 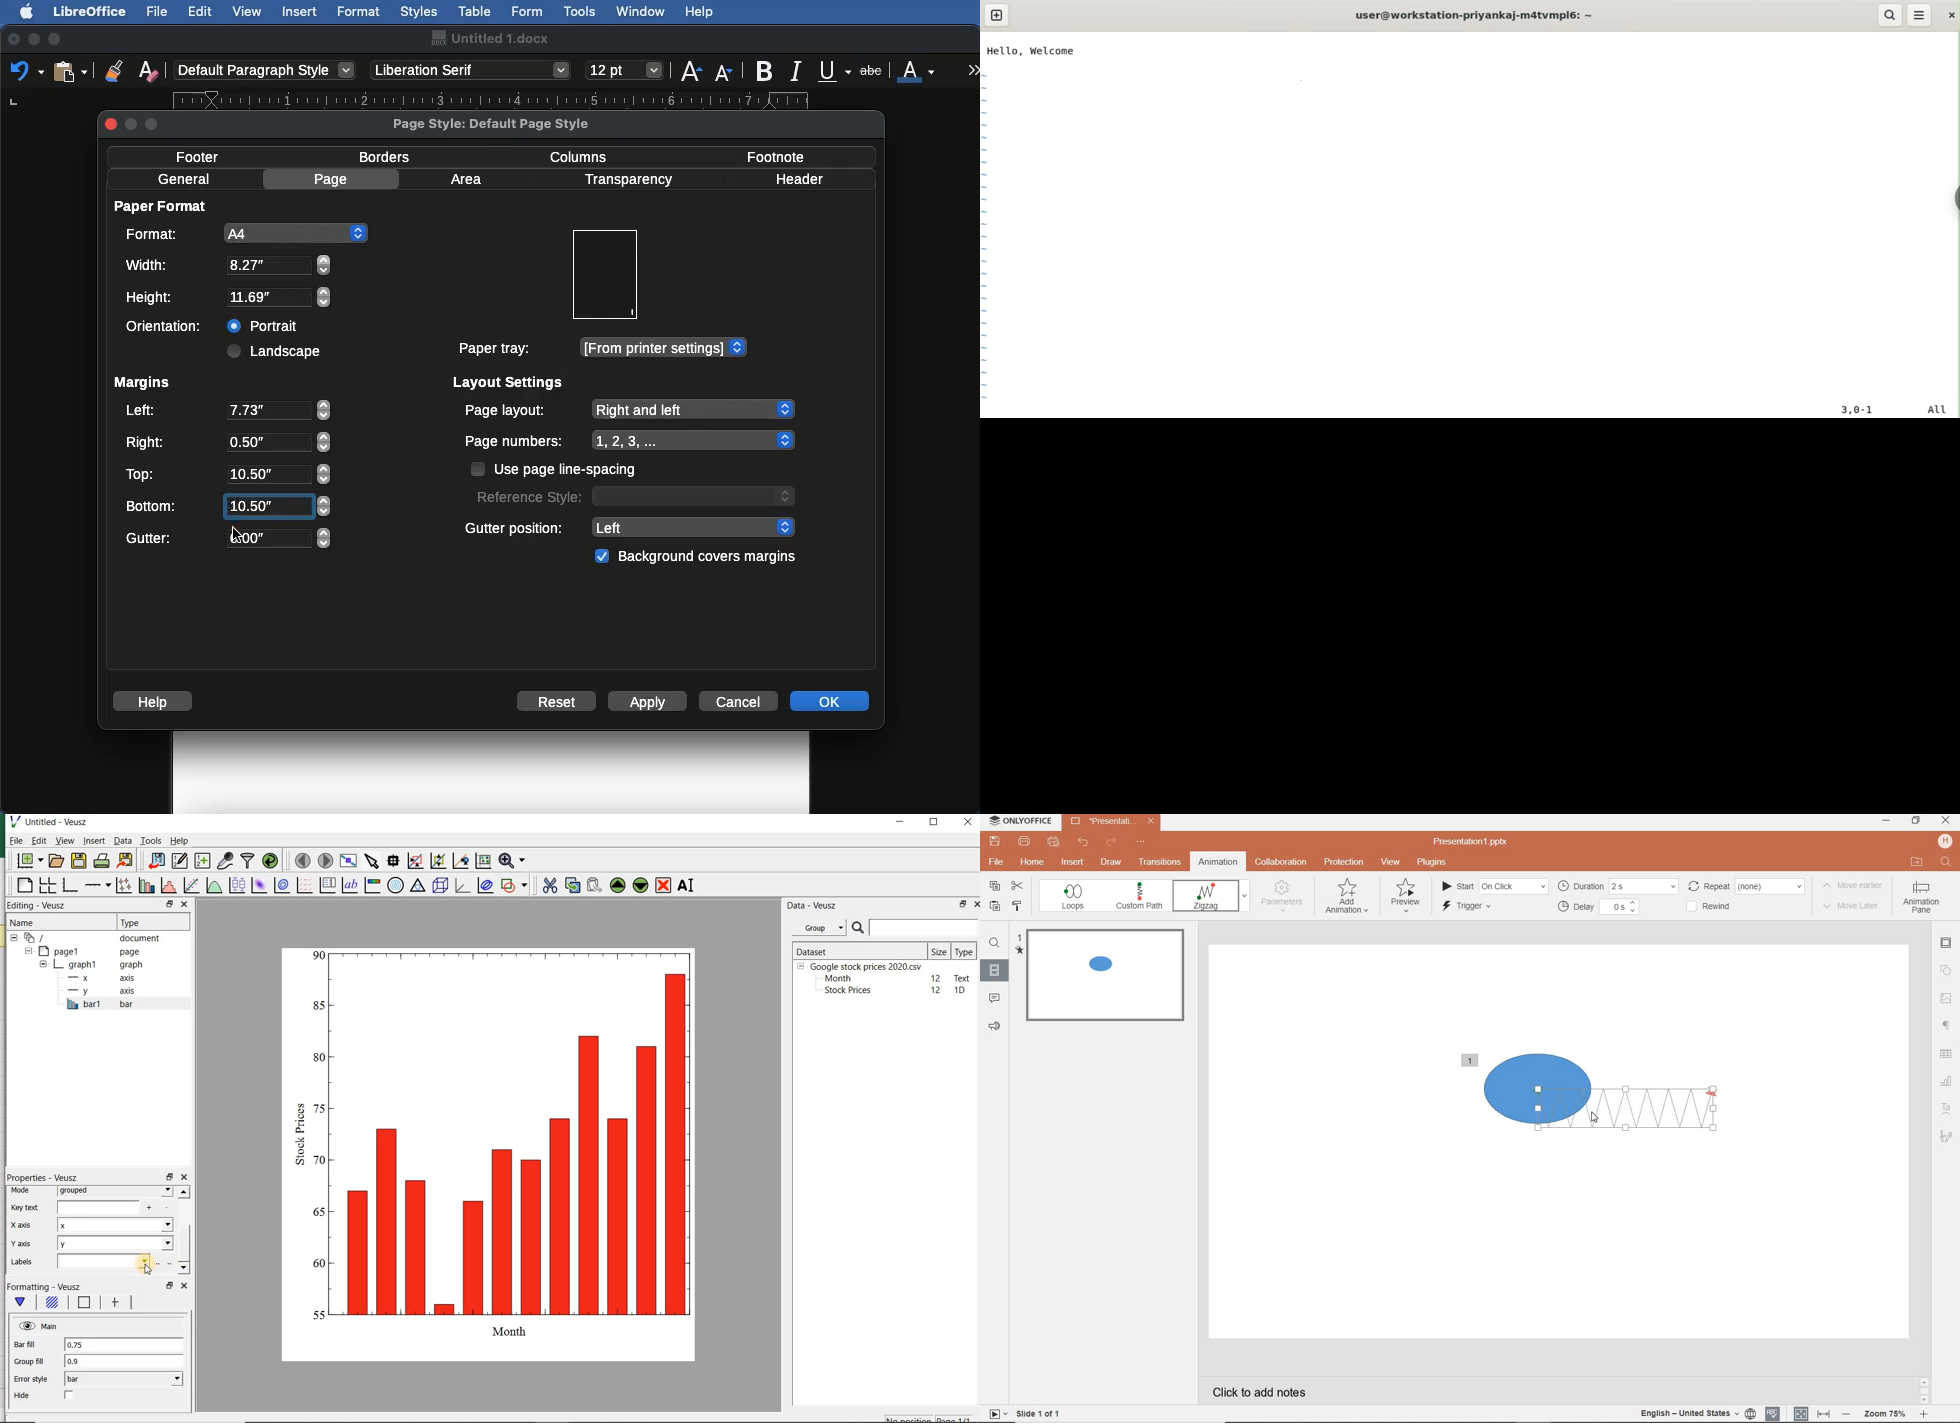 What do you see at coordinates (1597, 907) in the screenshot?
I see `delay` at bounding box center [1597, 907].